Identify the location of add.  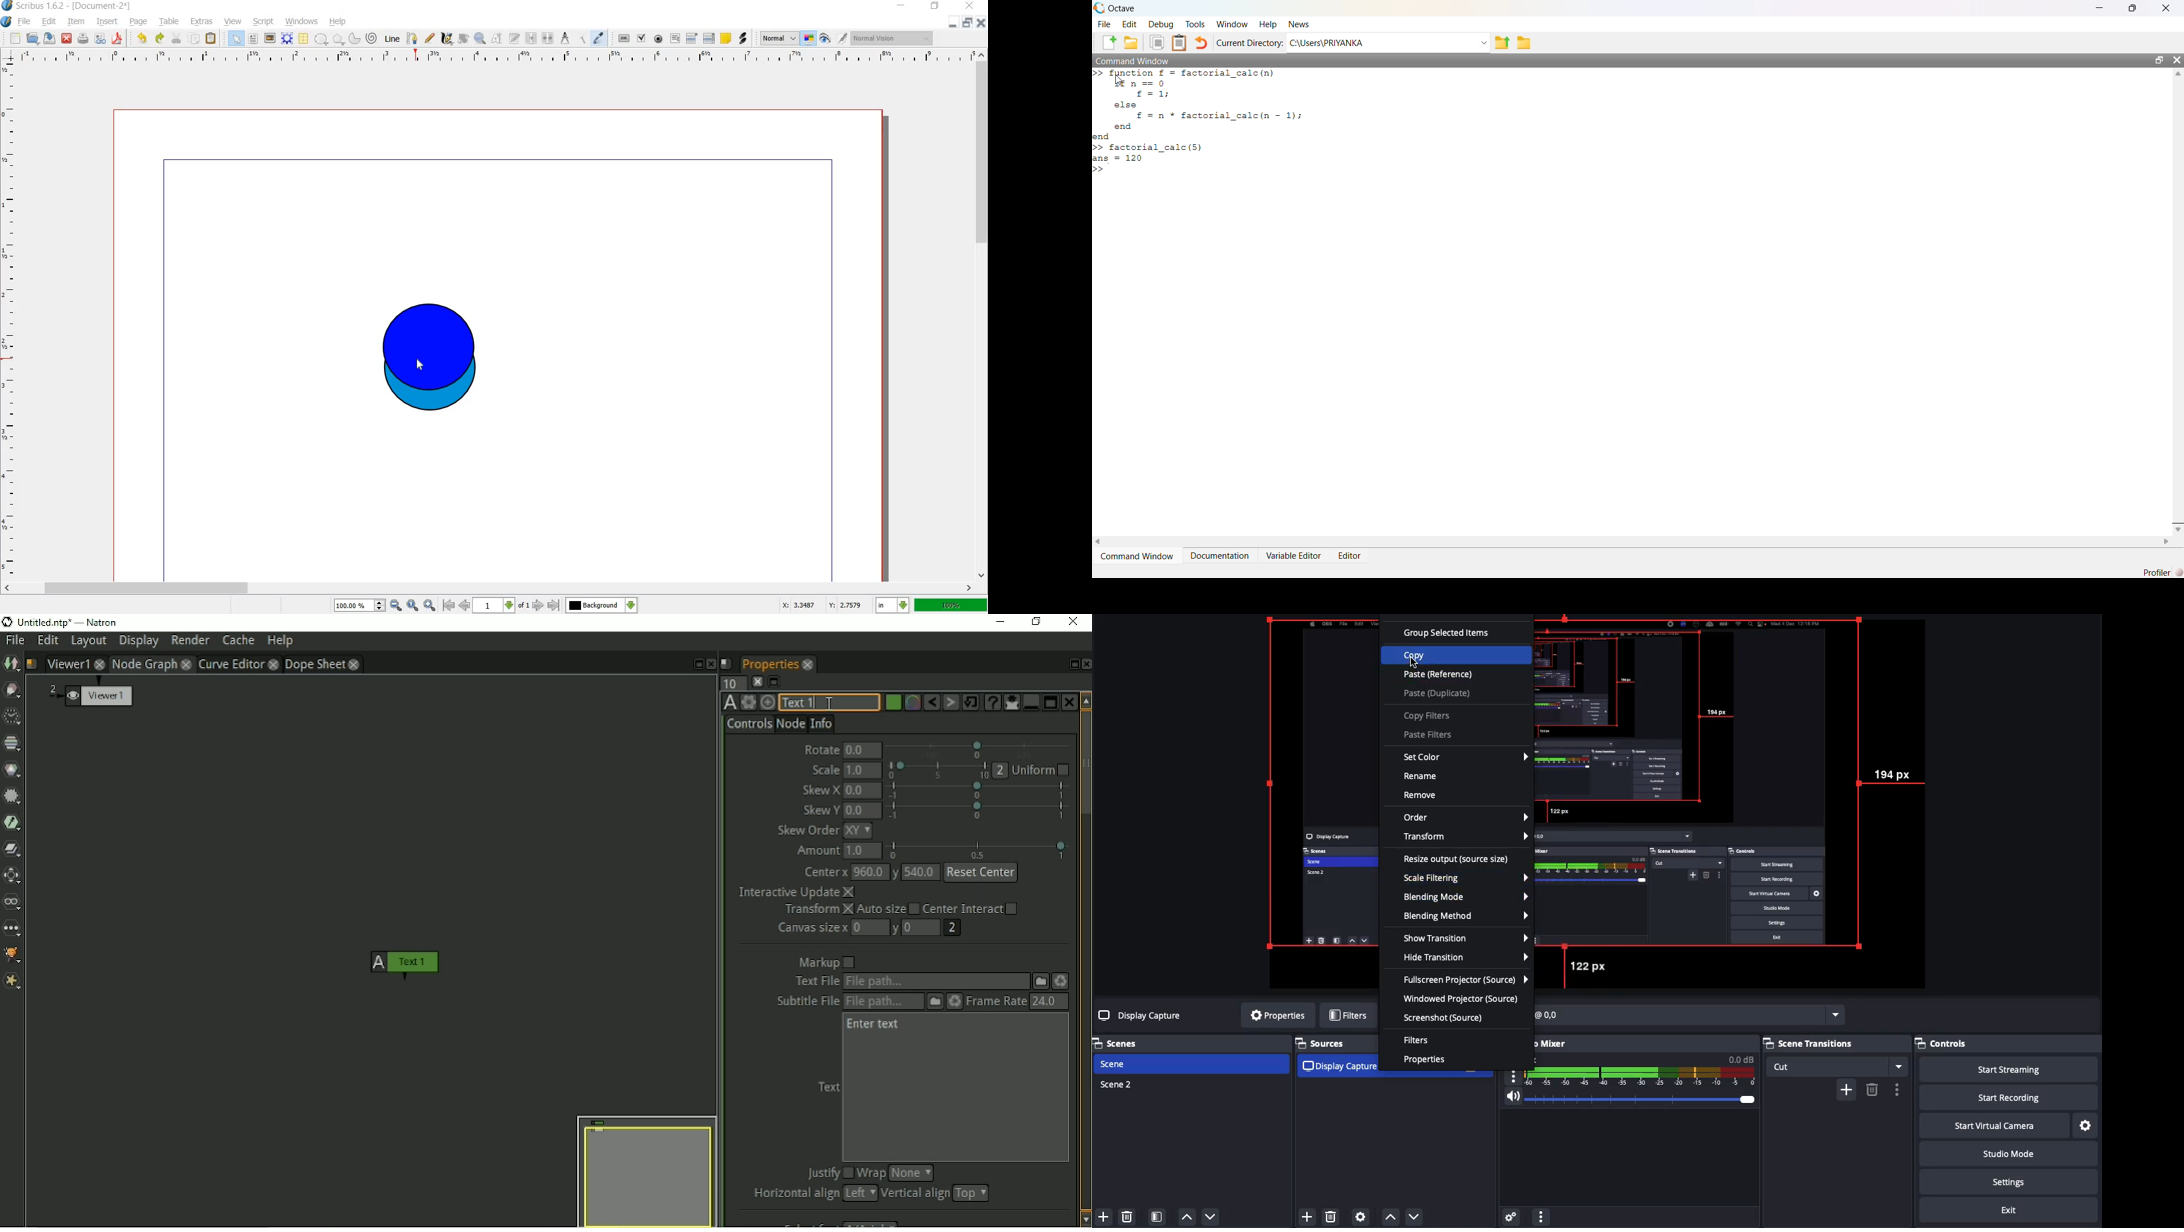
(1303, 1215).